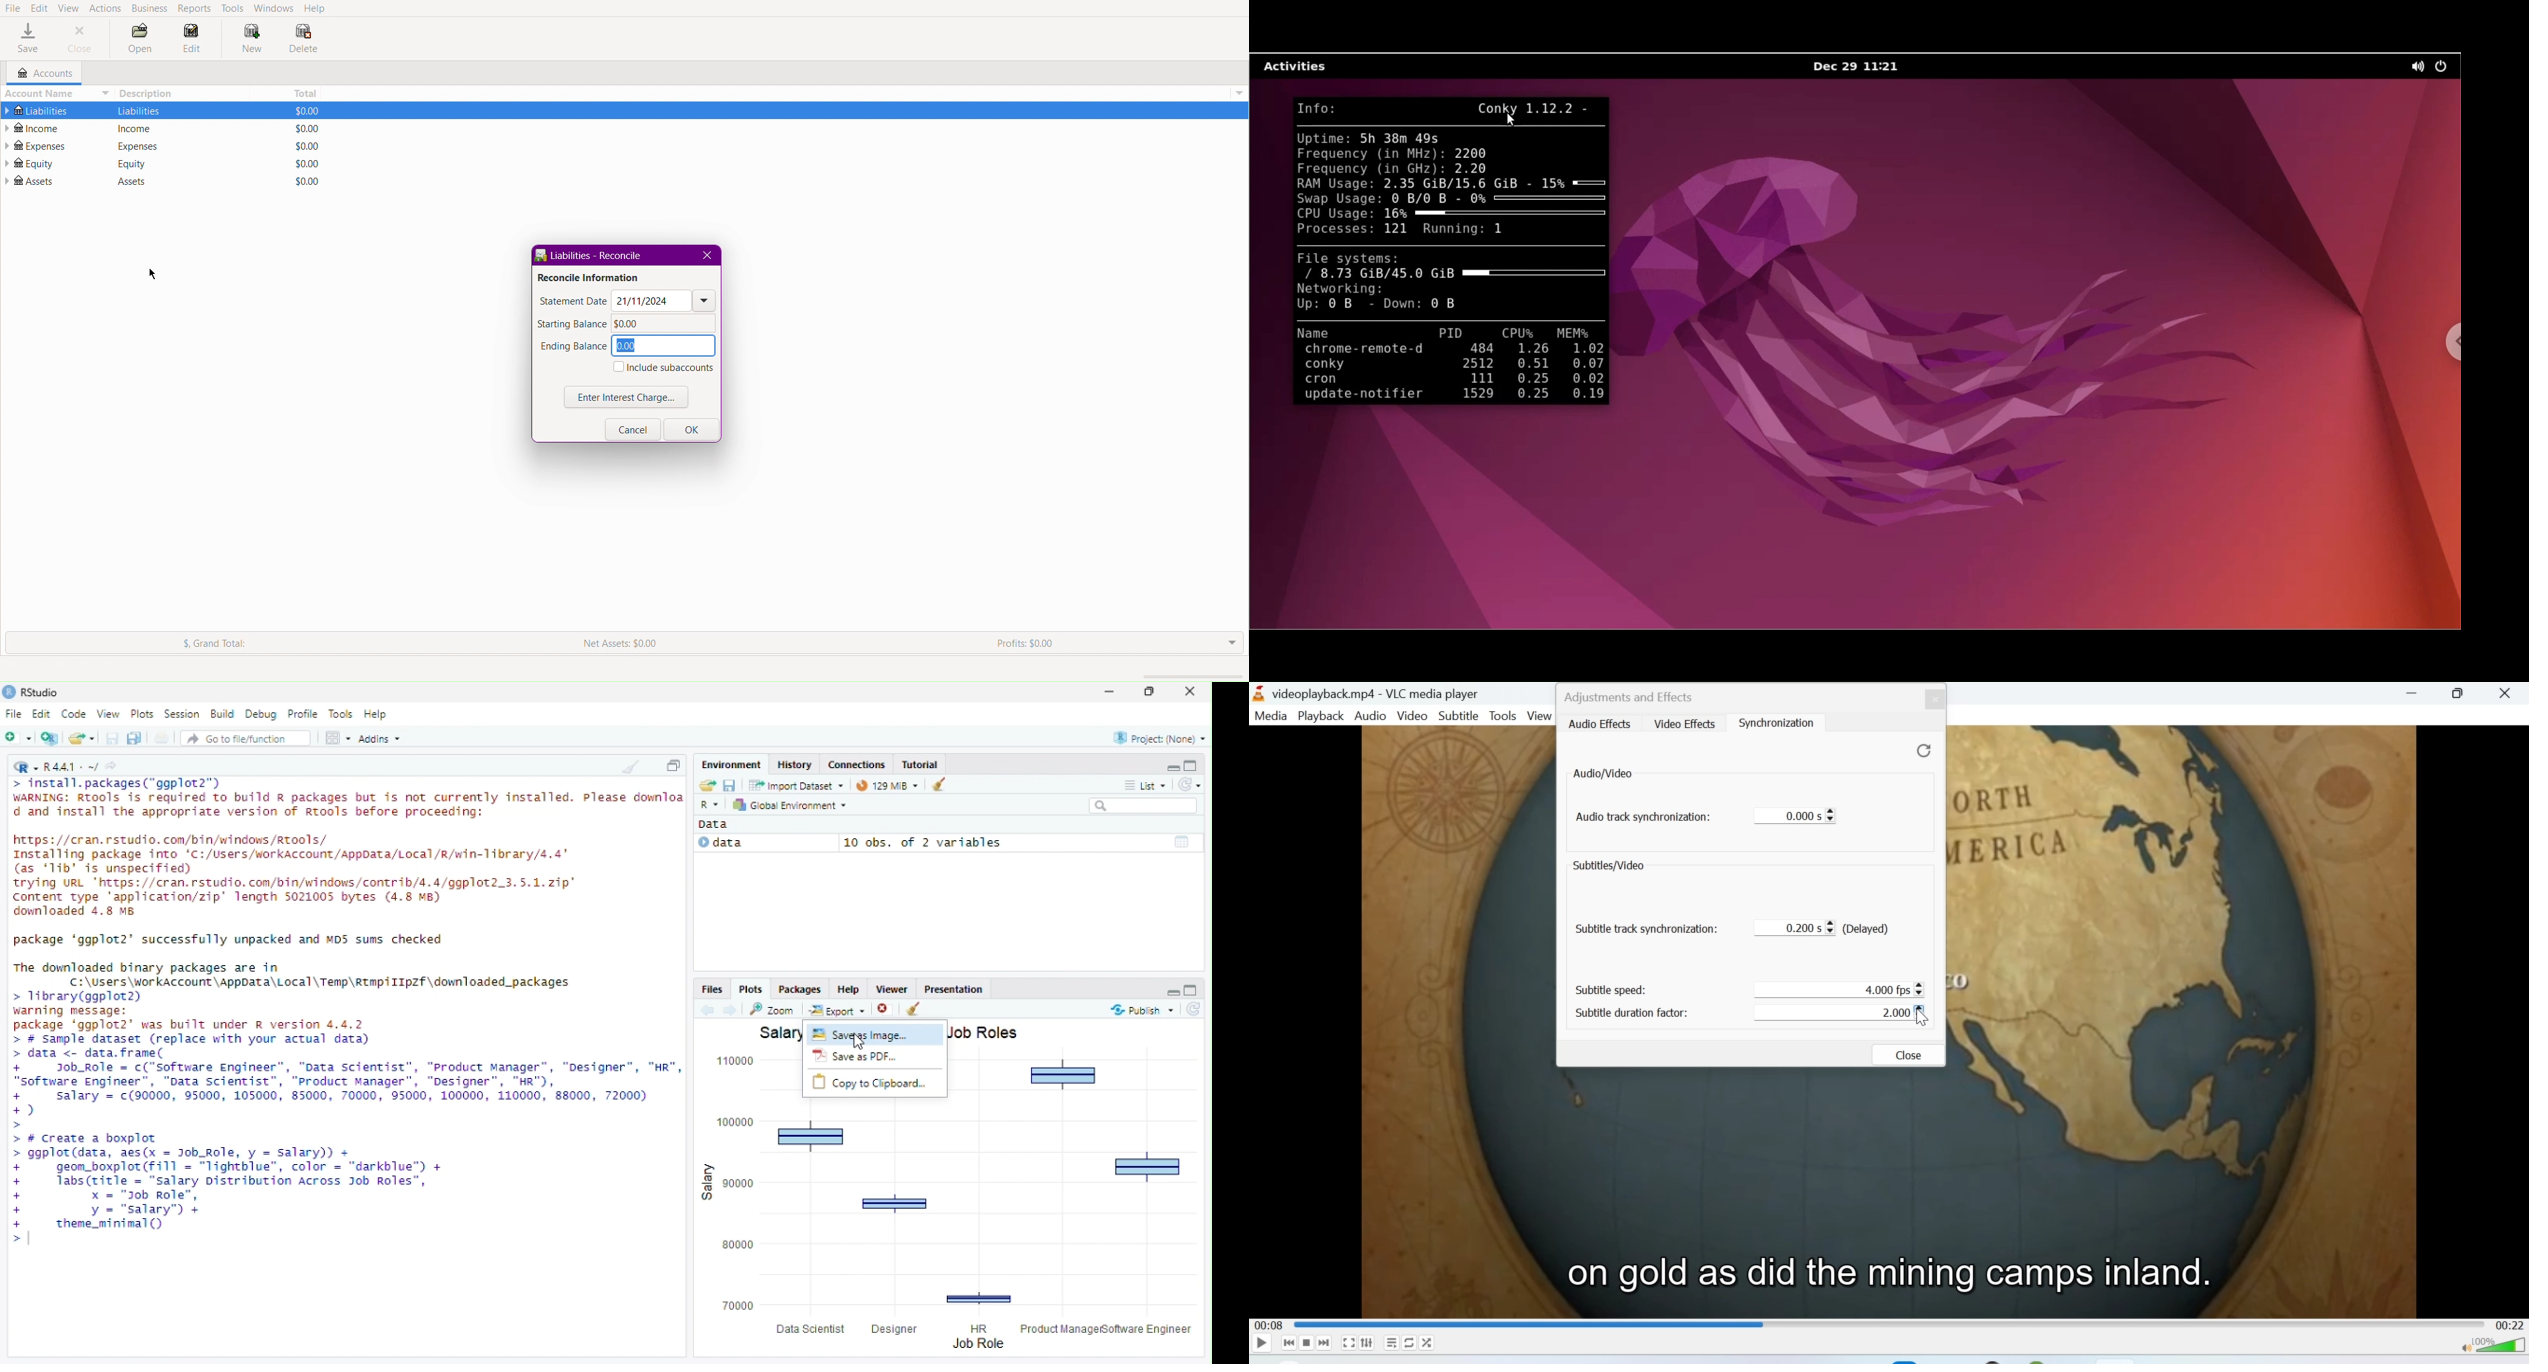  What do you see at coordinates (795, 764) in the screenshot?
I see `History` at bounding box center [795, 764].